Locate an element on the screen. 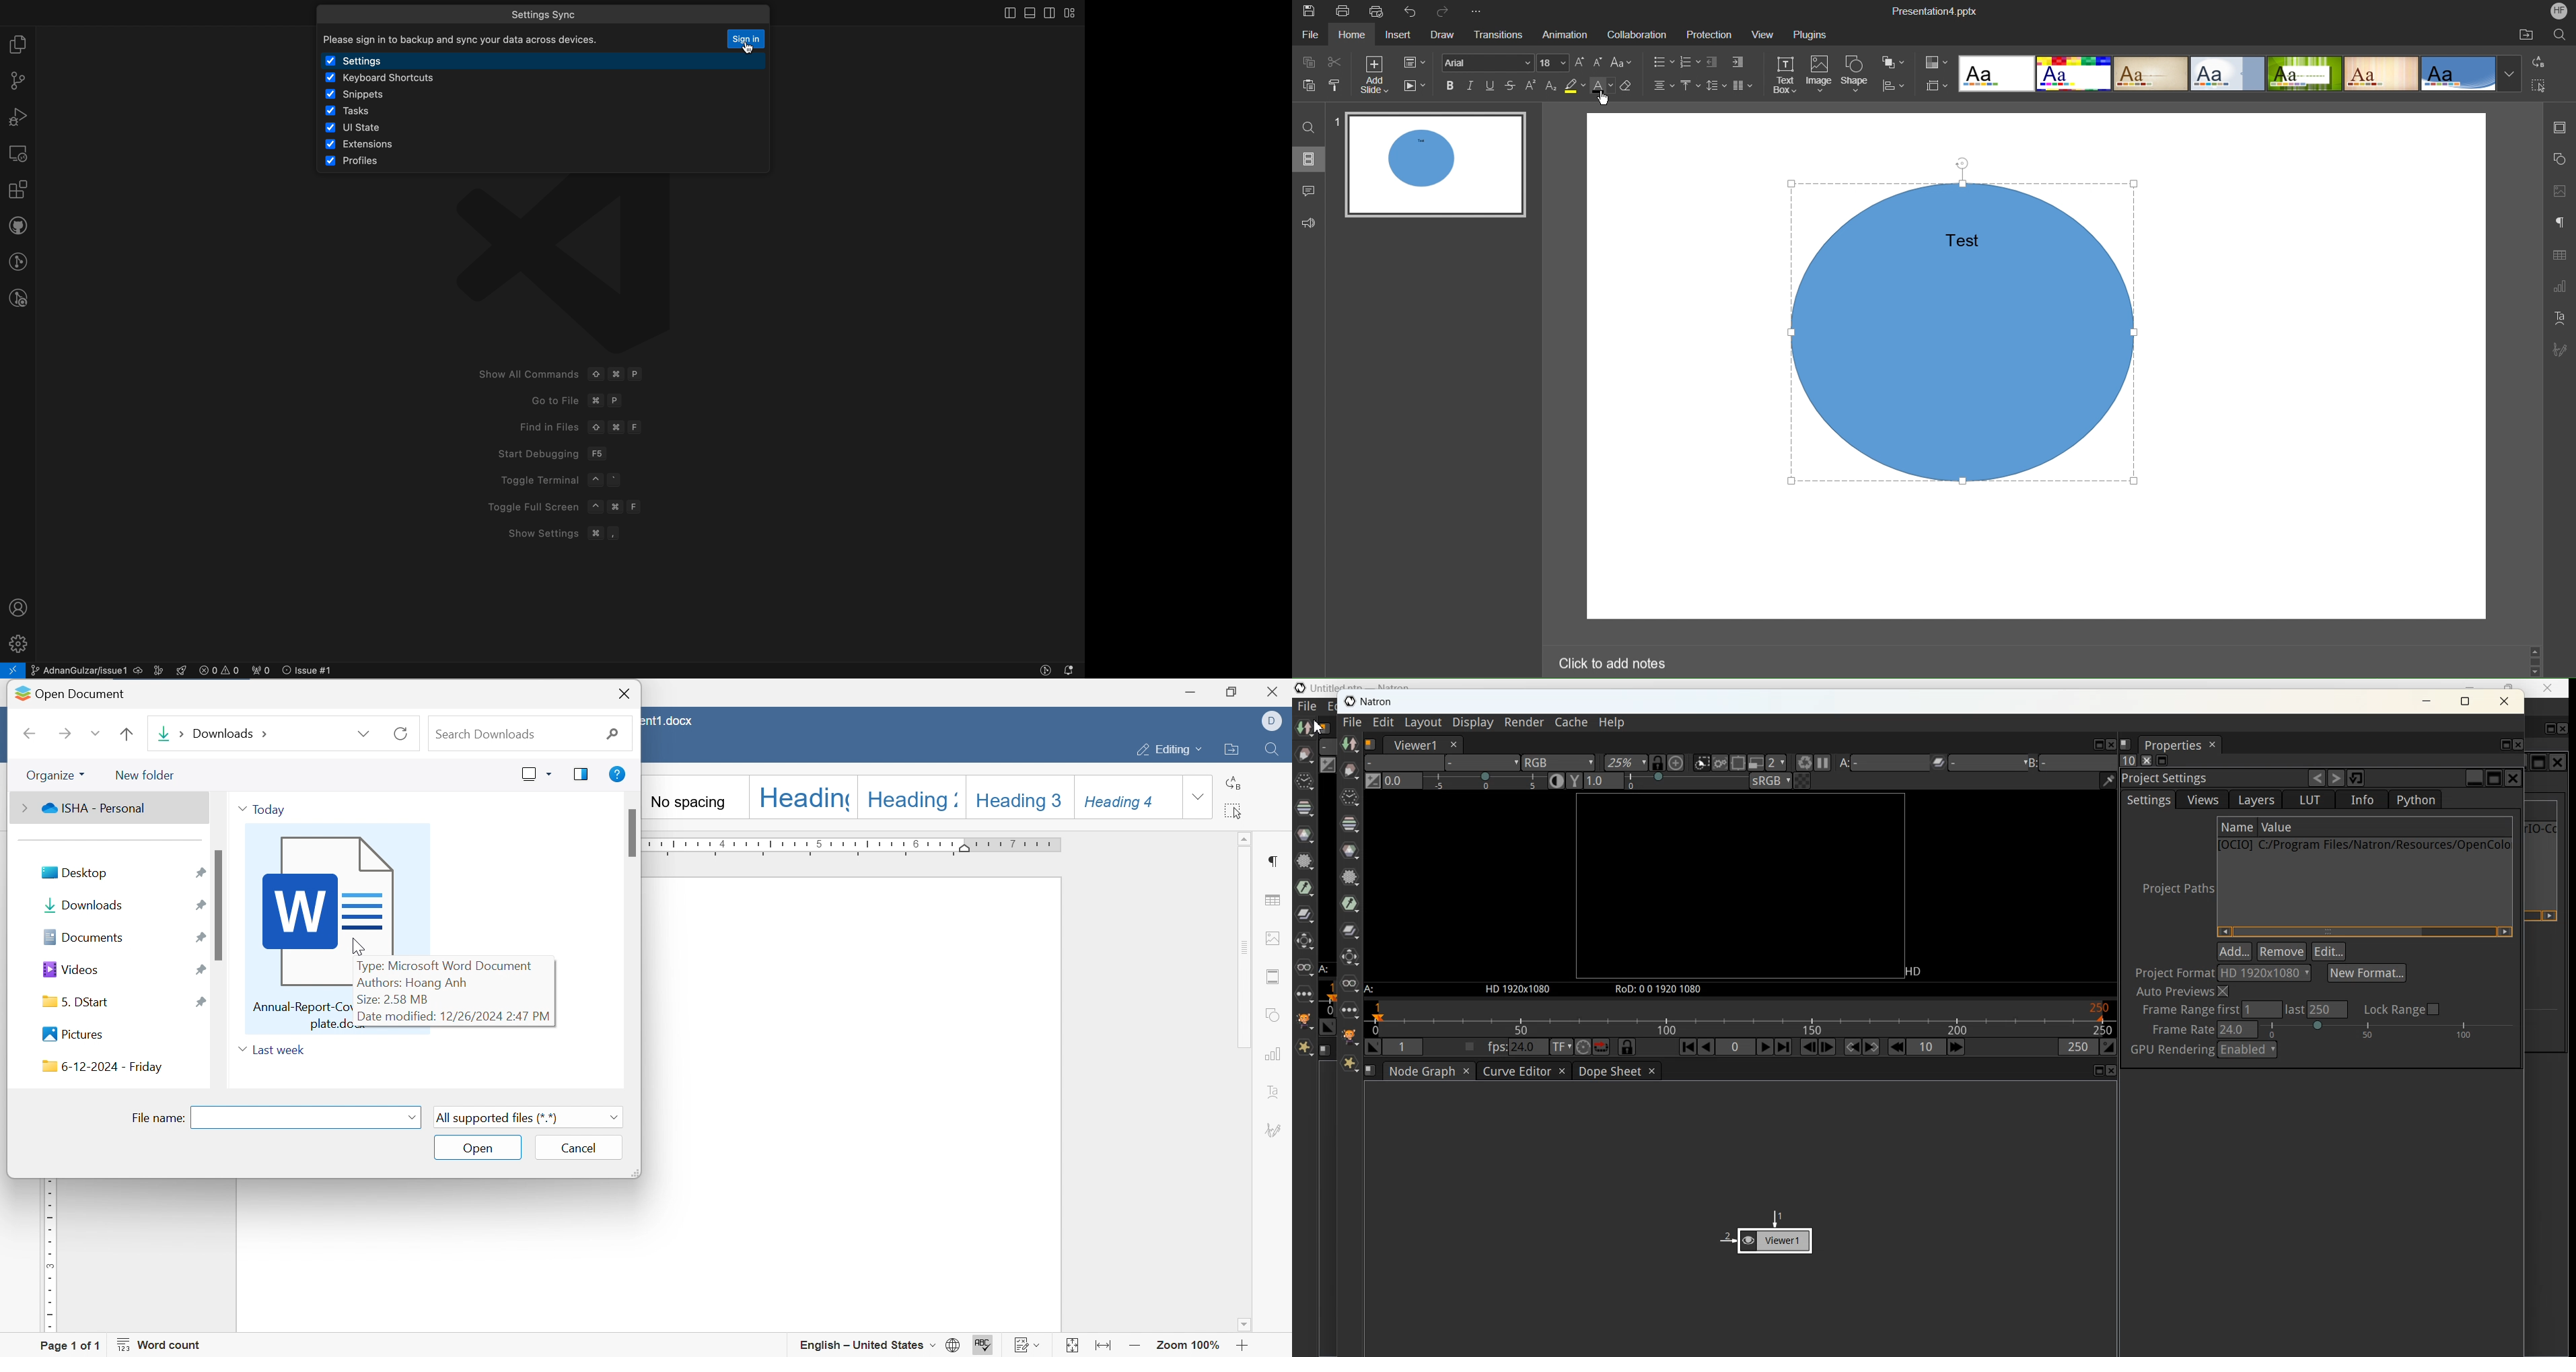 This screenshot has width=2576, height=1372. File is located at coordinates (1309, 35).